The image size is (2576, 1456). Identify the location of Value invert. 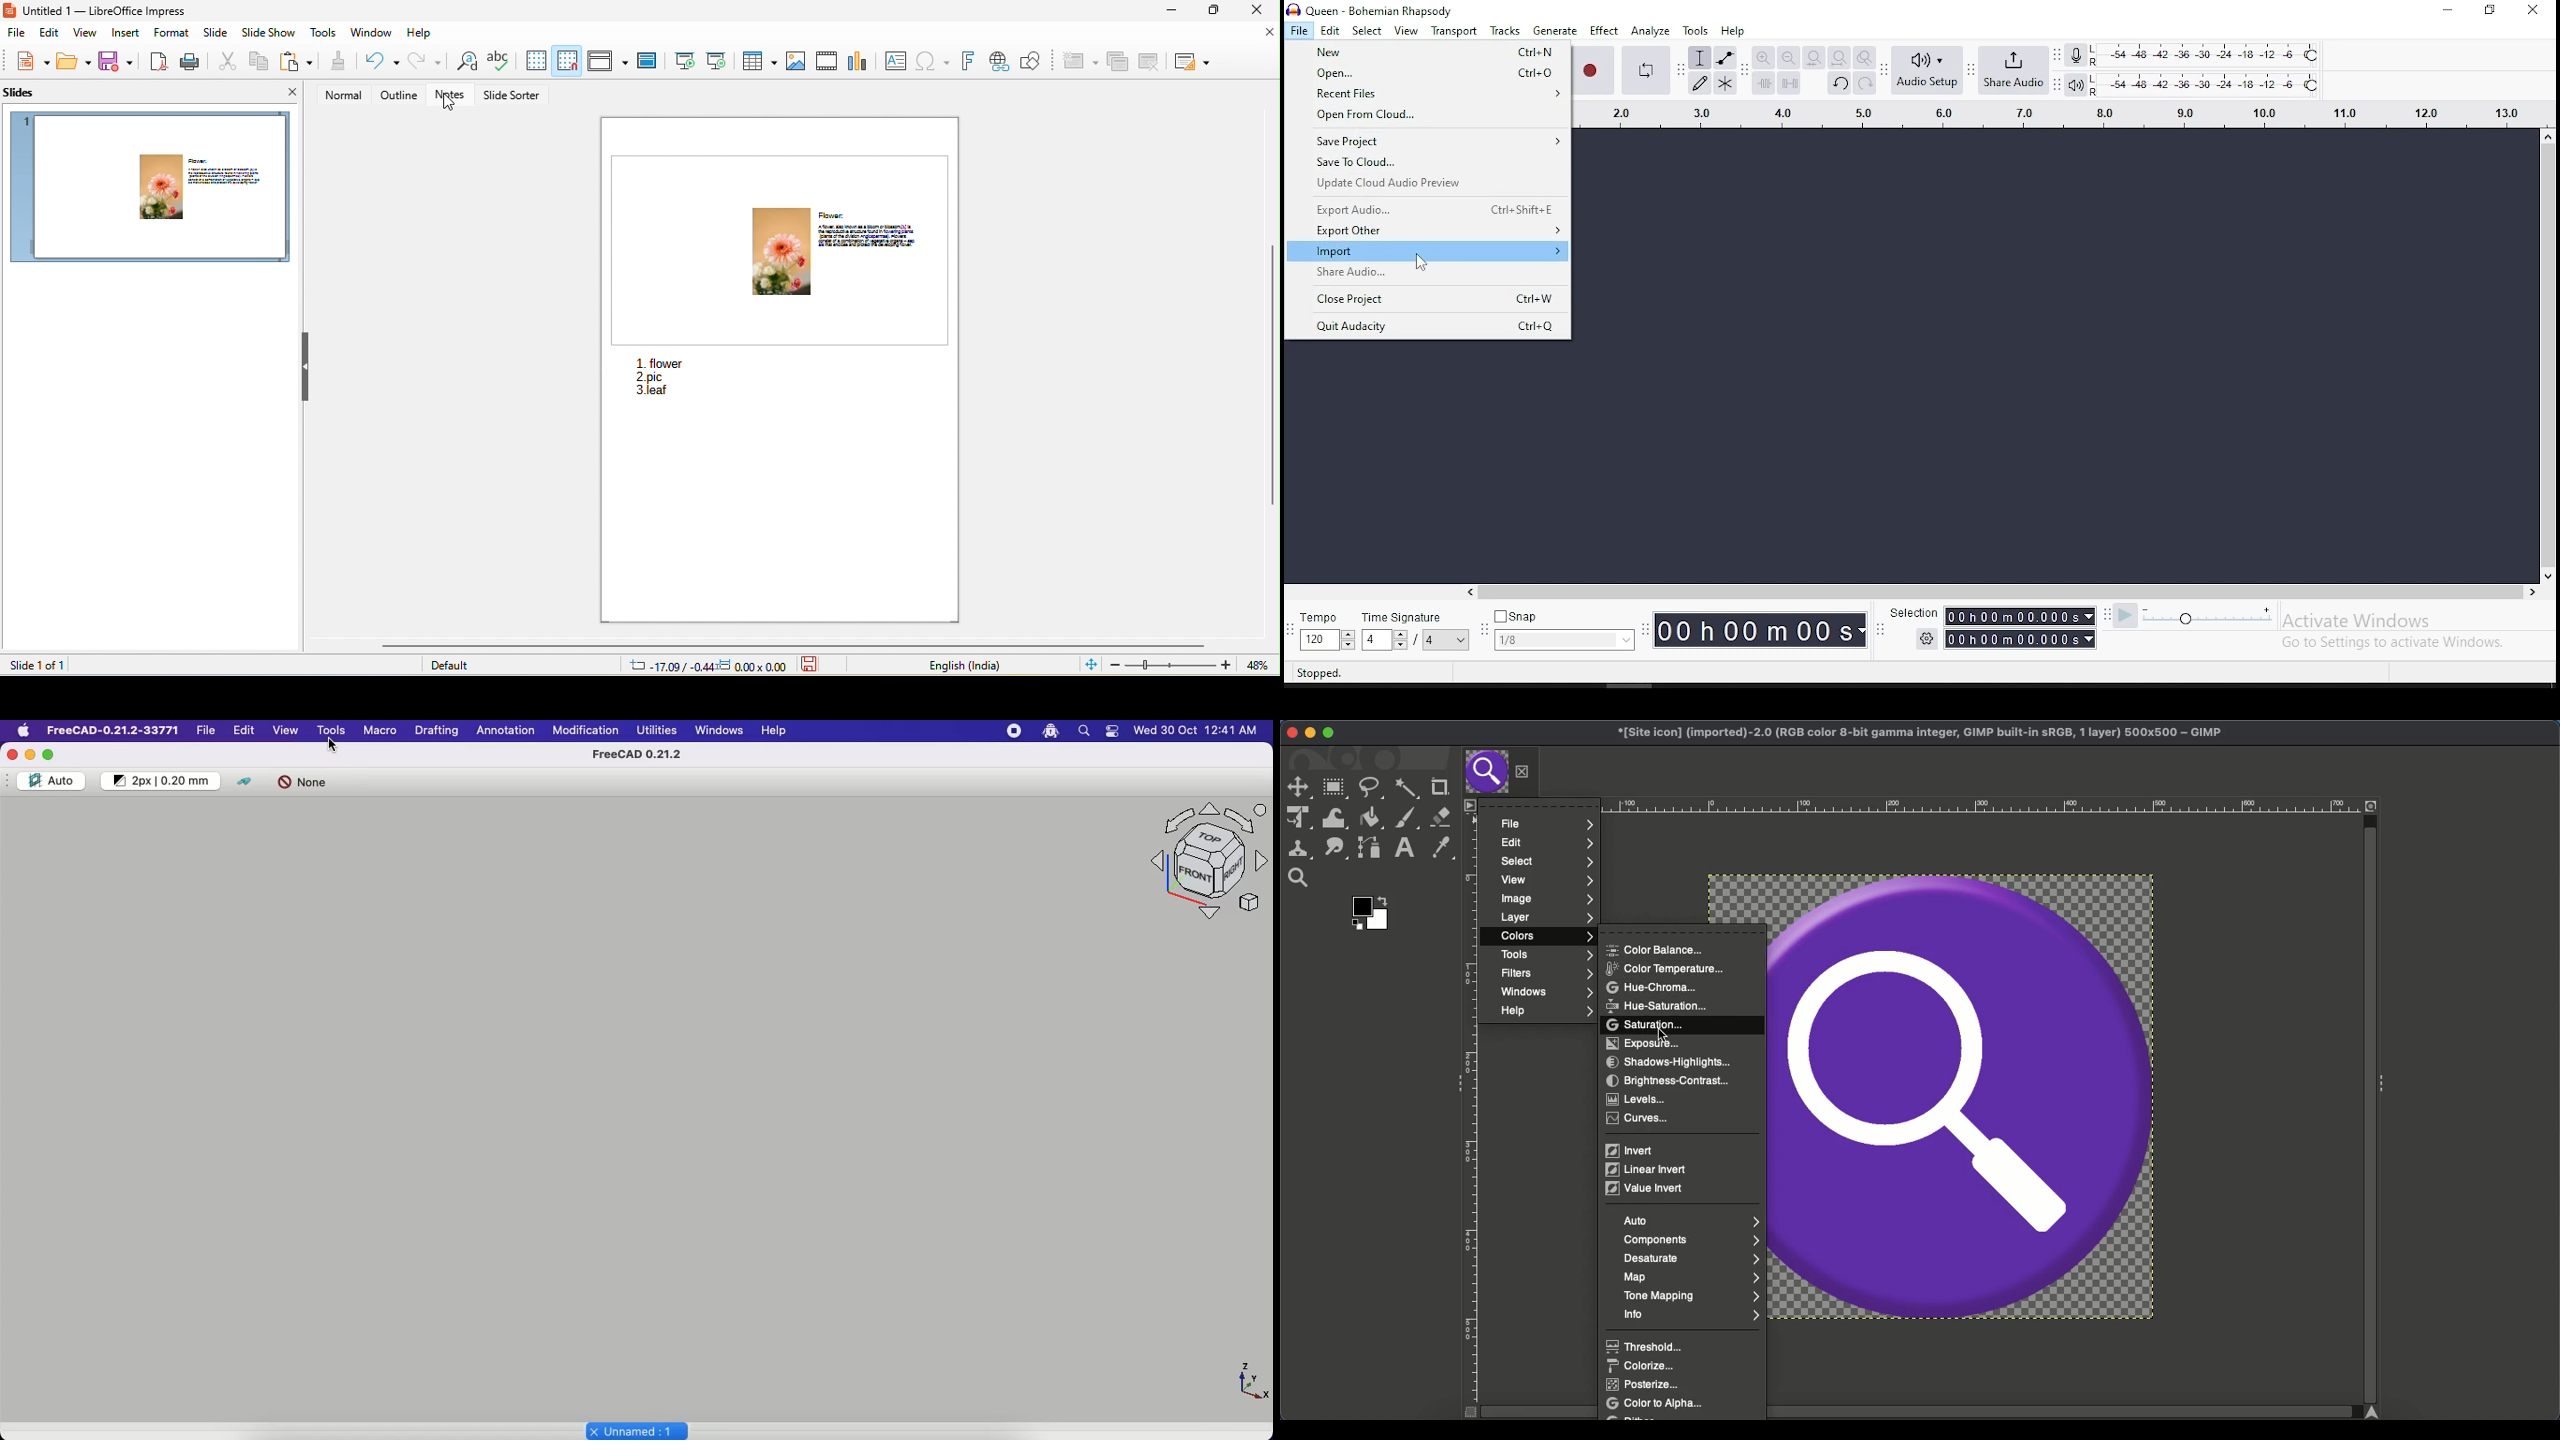
(1645, 1188).